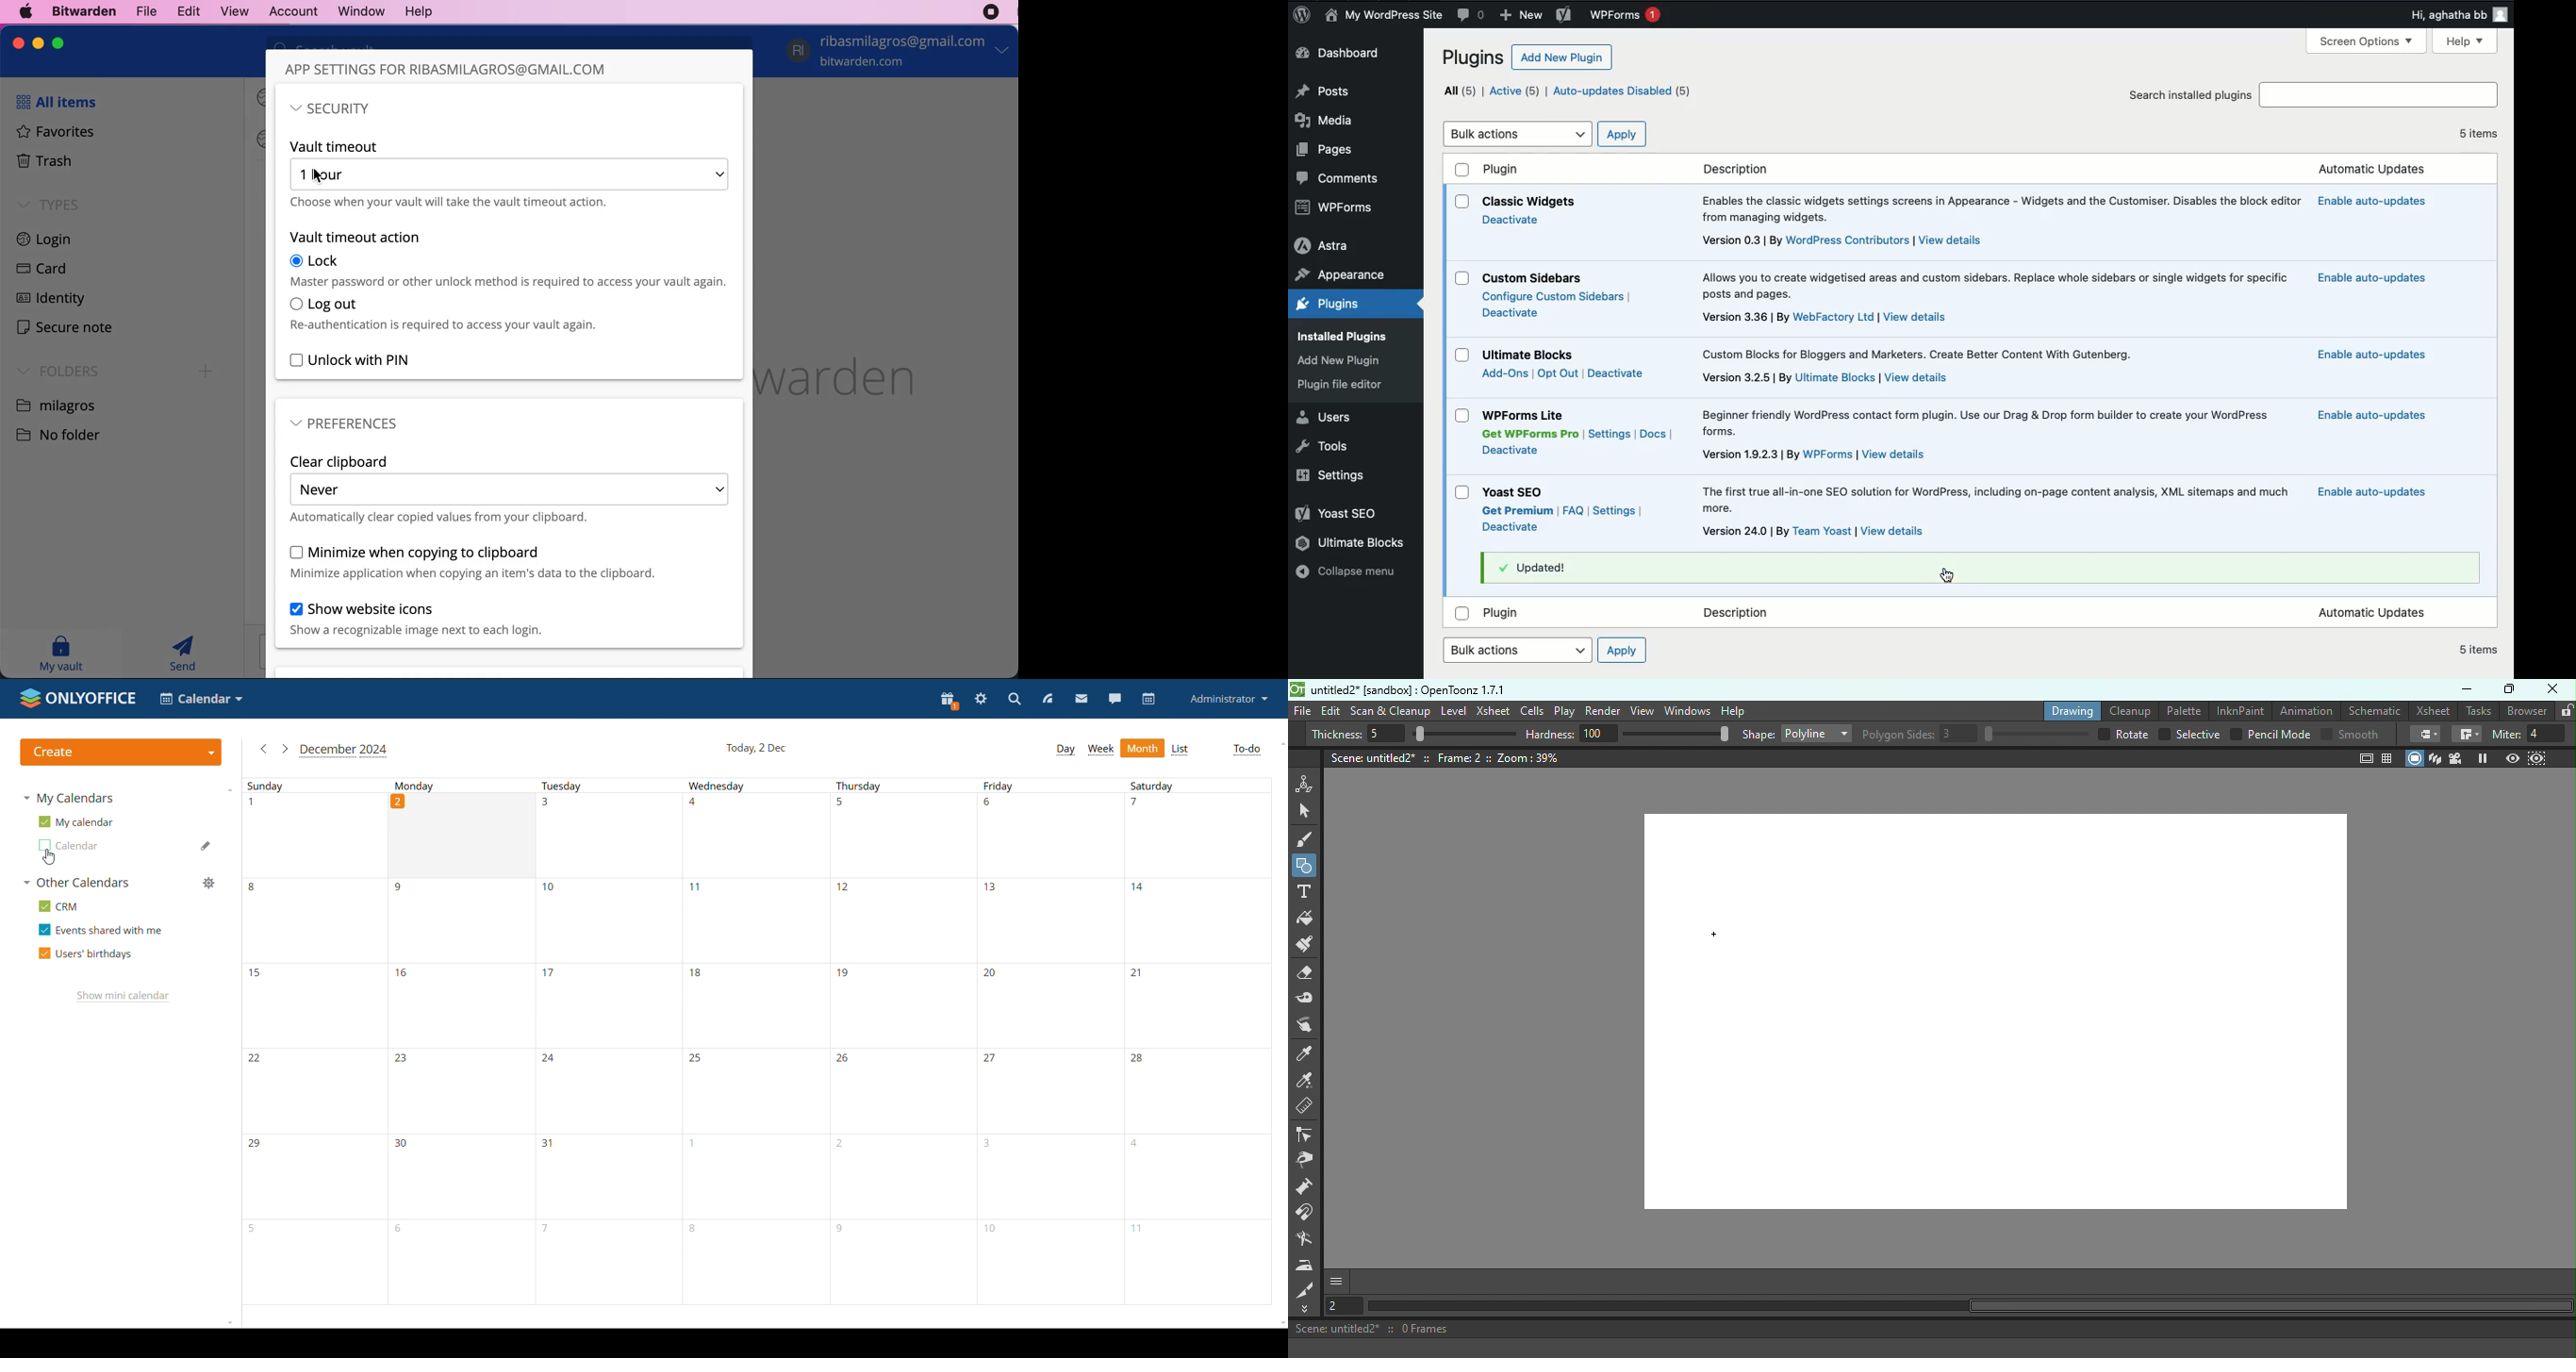 Image resolution: width=2576 pixels, height=1372 pixels. What do you see at coordinates (459, 1176) in the screenshot?
I see `30` at bounding box center [459, 1176].